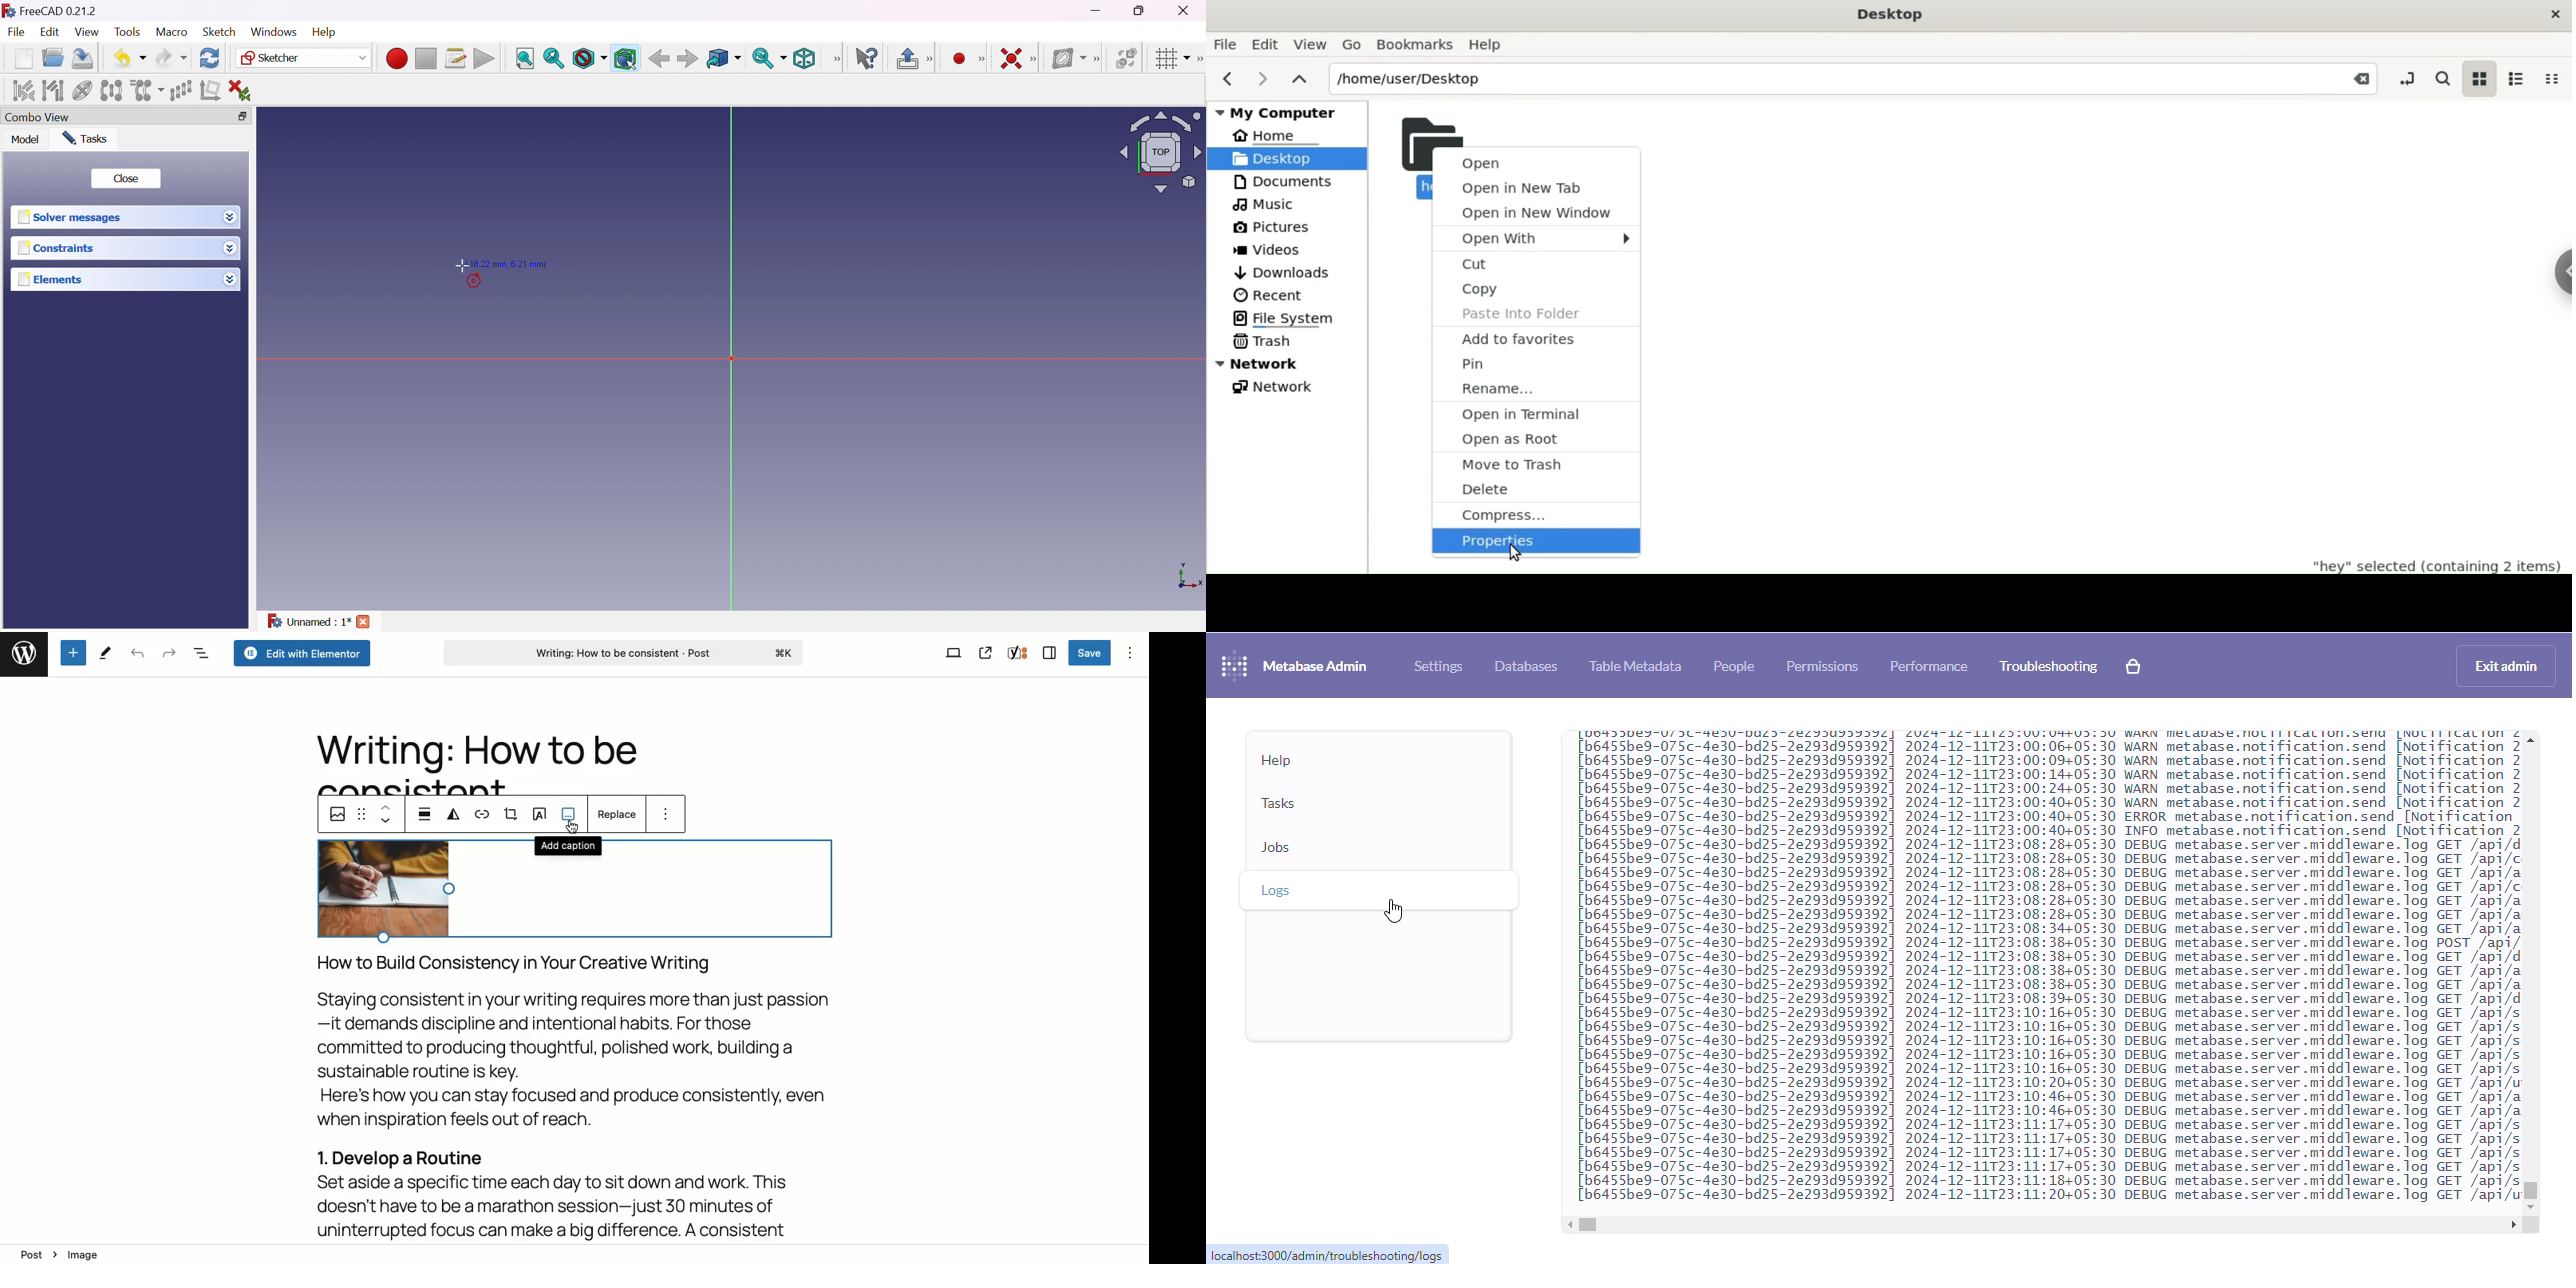  Describe the element at coordinates (125, 179) in the screenshot. I see `Close` at that location.